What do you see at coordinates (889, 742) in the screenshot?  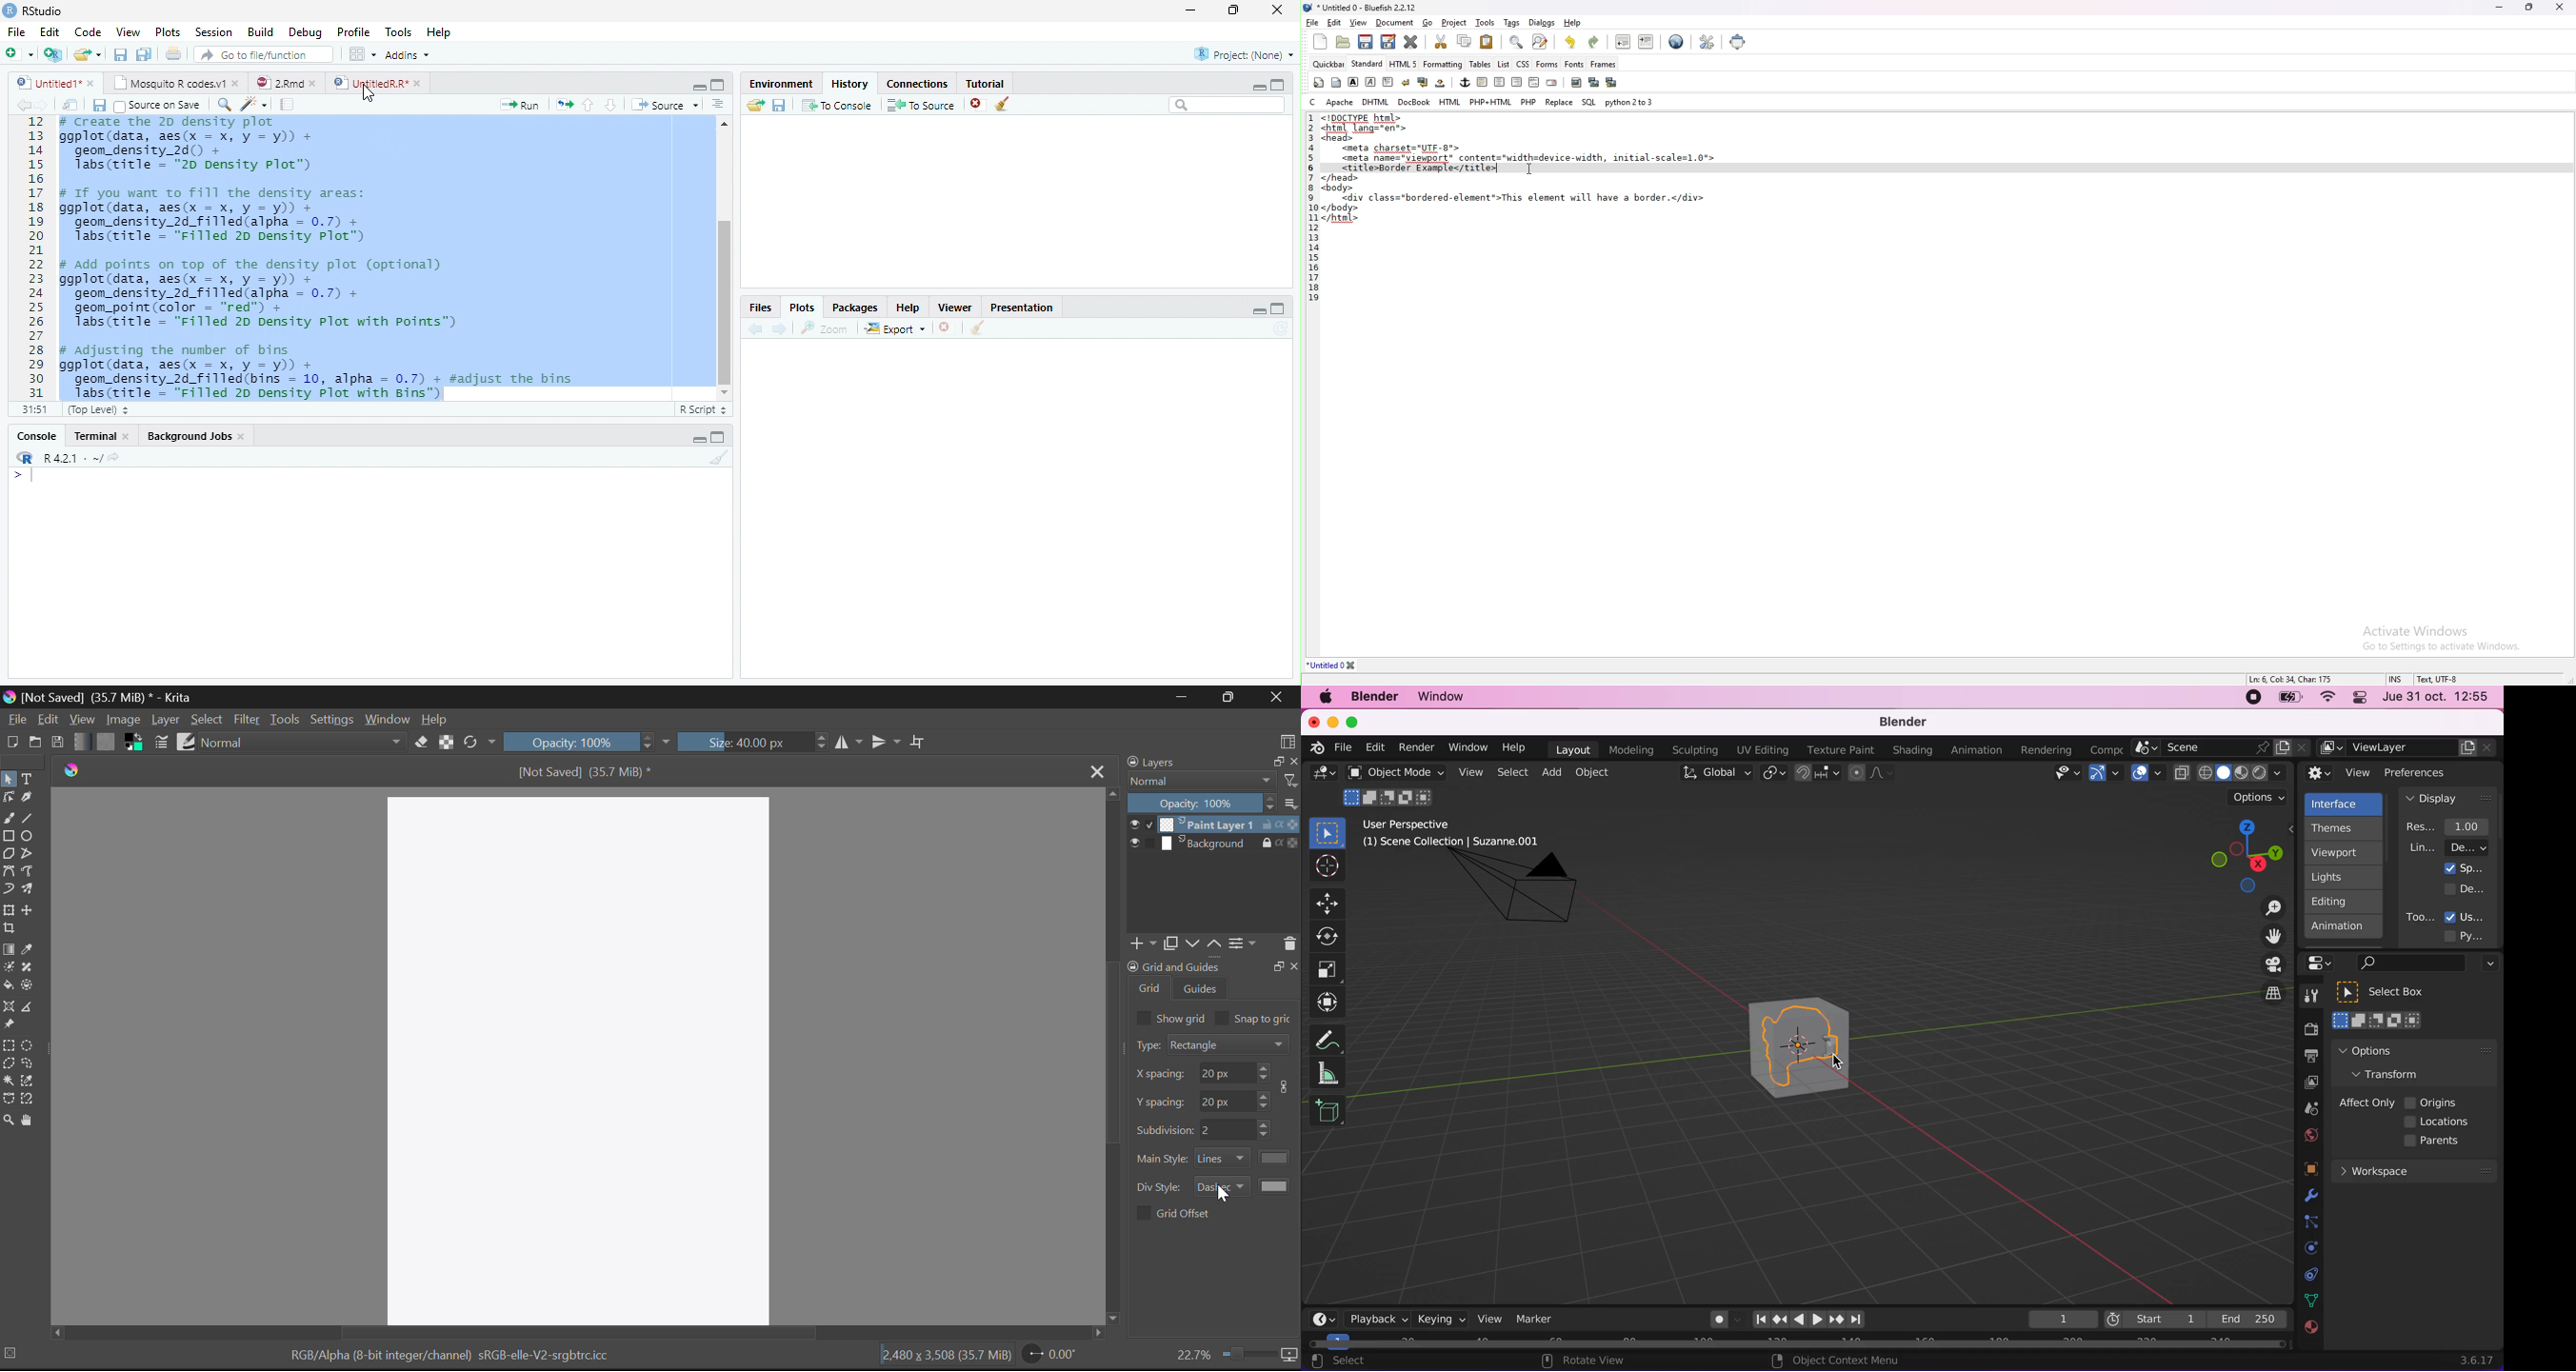 I see `Horizontal Mirror Flip` at bounding box center [889, 742].